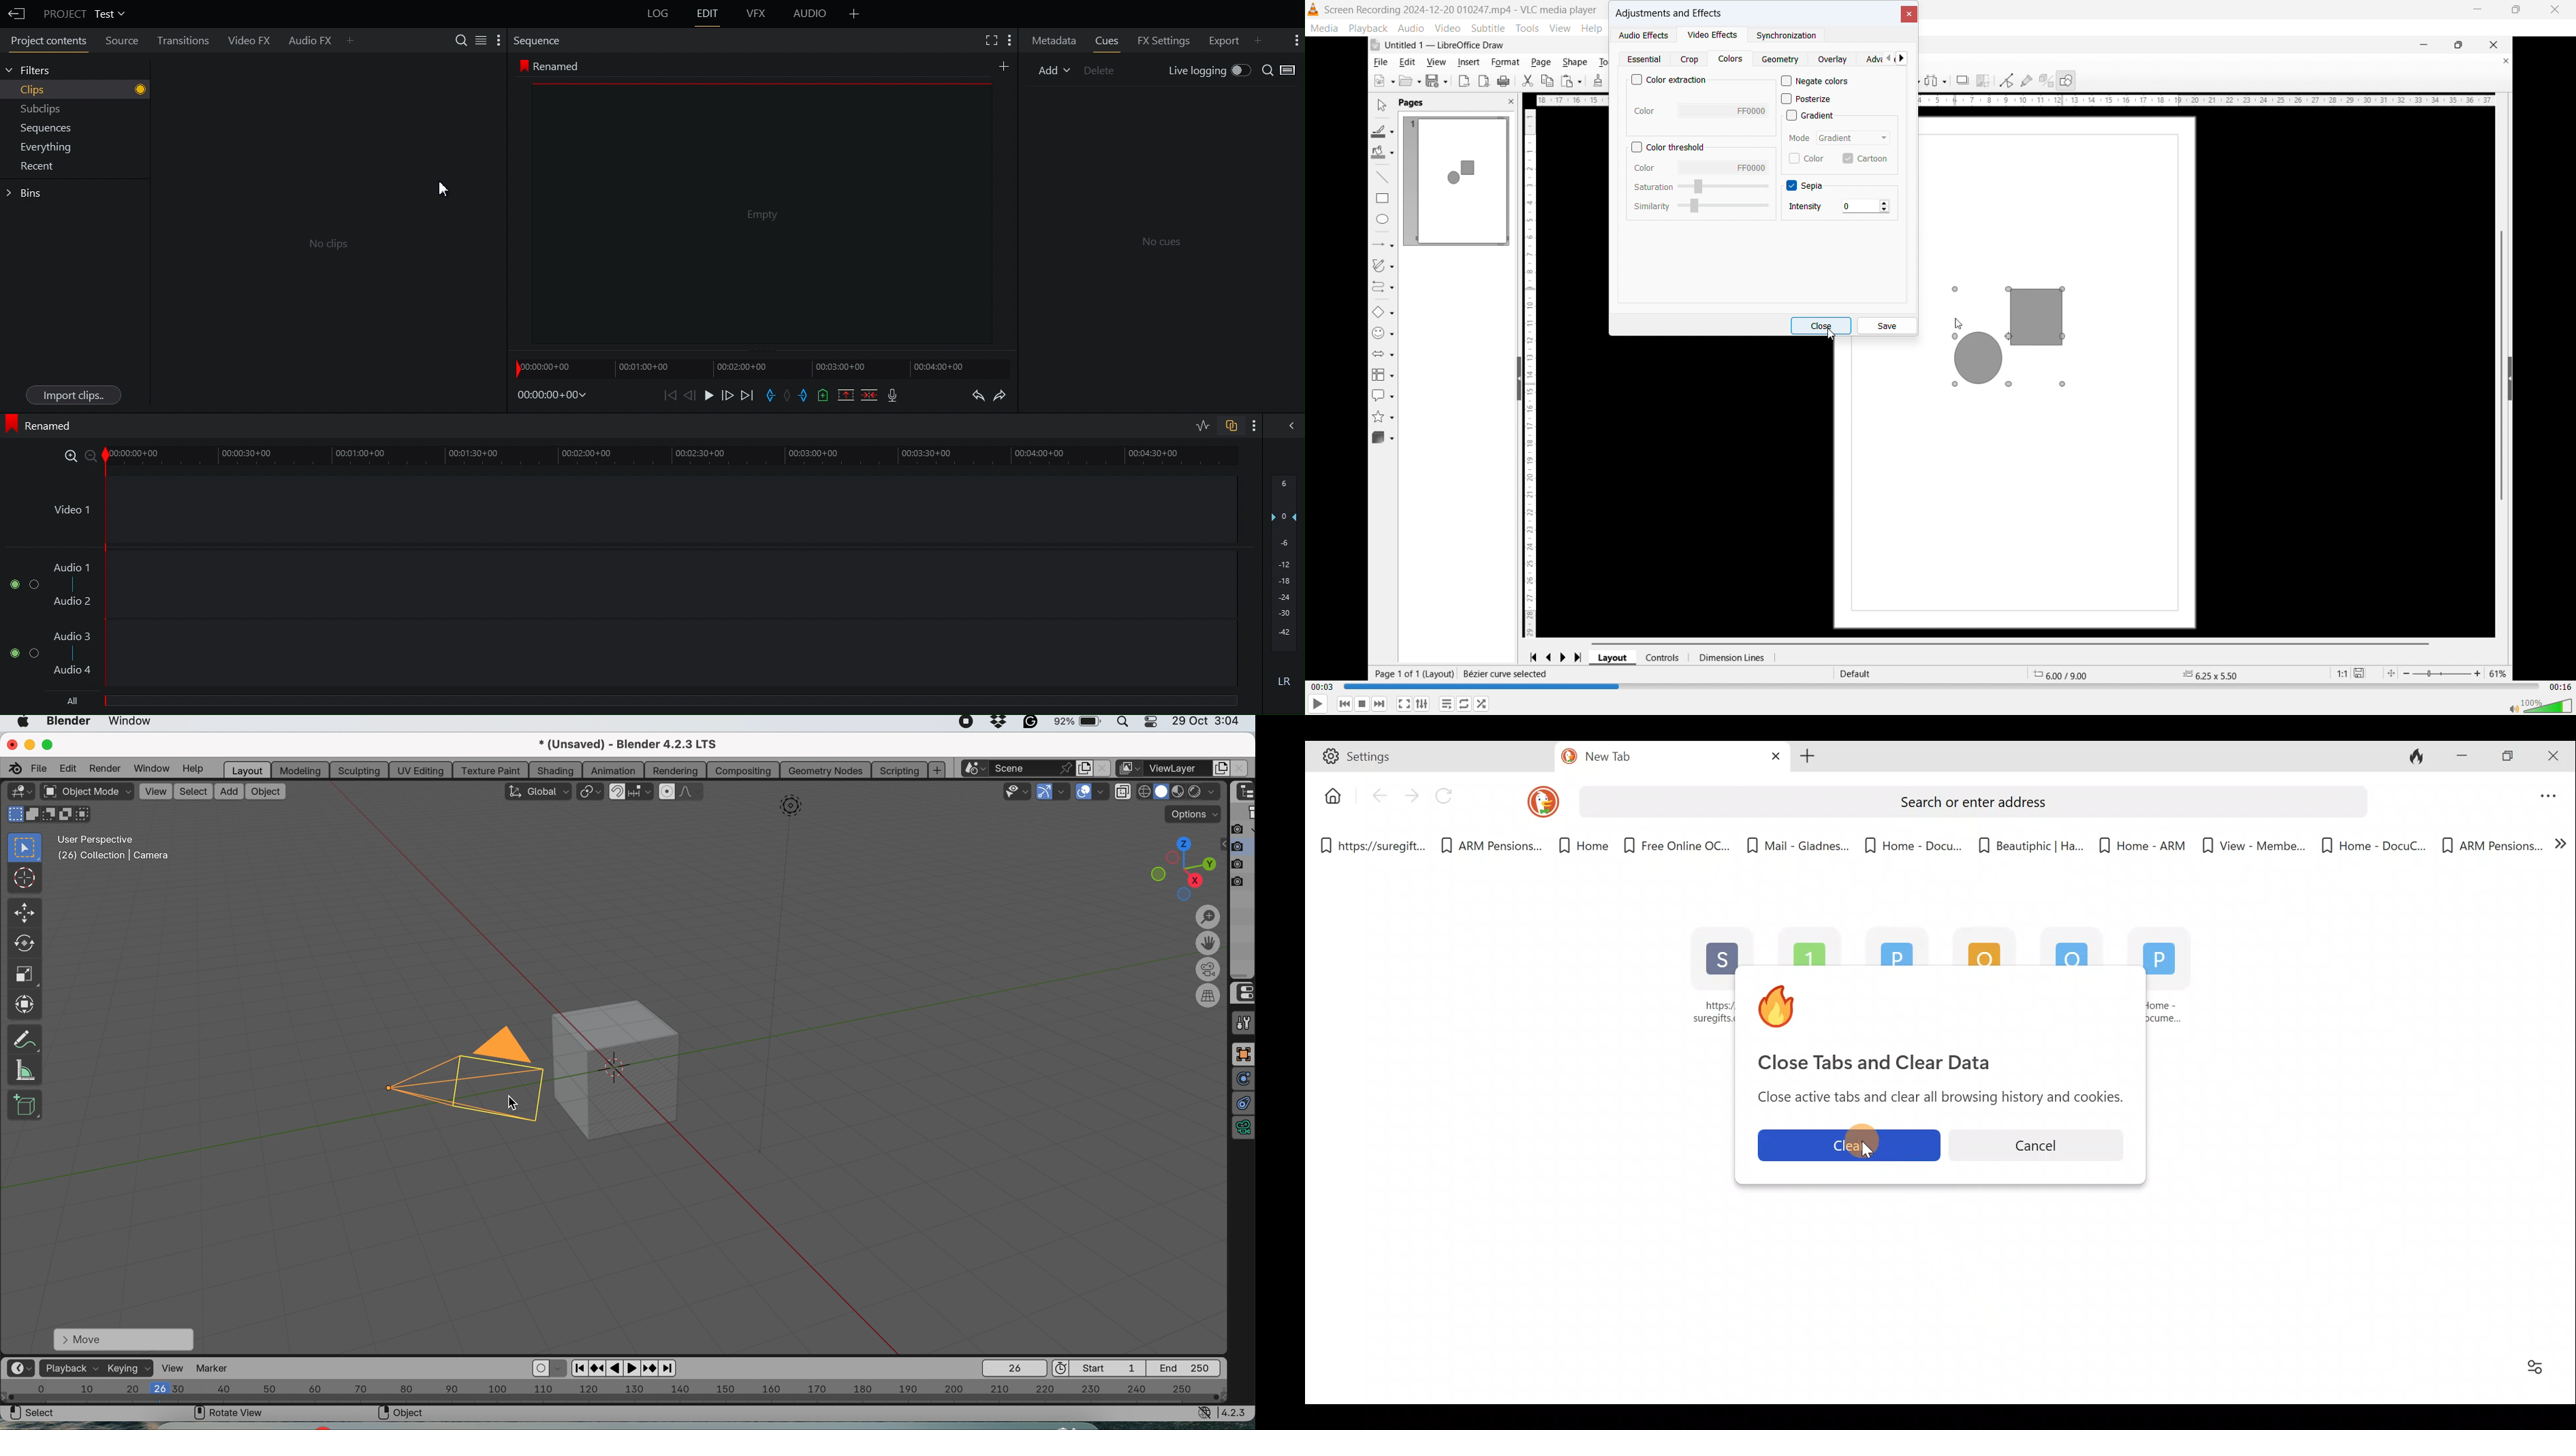 Image resolution: width=2576 pixels, height=1456 pixels. Describe the element at coordinates (1890, 949) in the screenshot. I see `Home` at that location.